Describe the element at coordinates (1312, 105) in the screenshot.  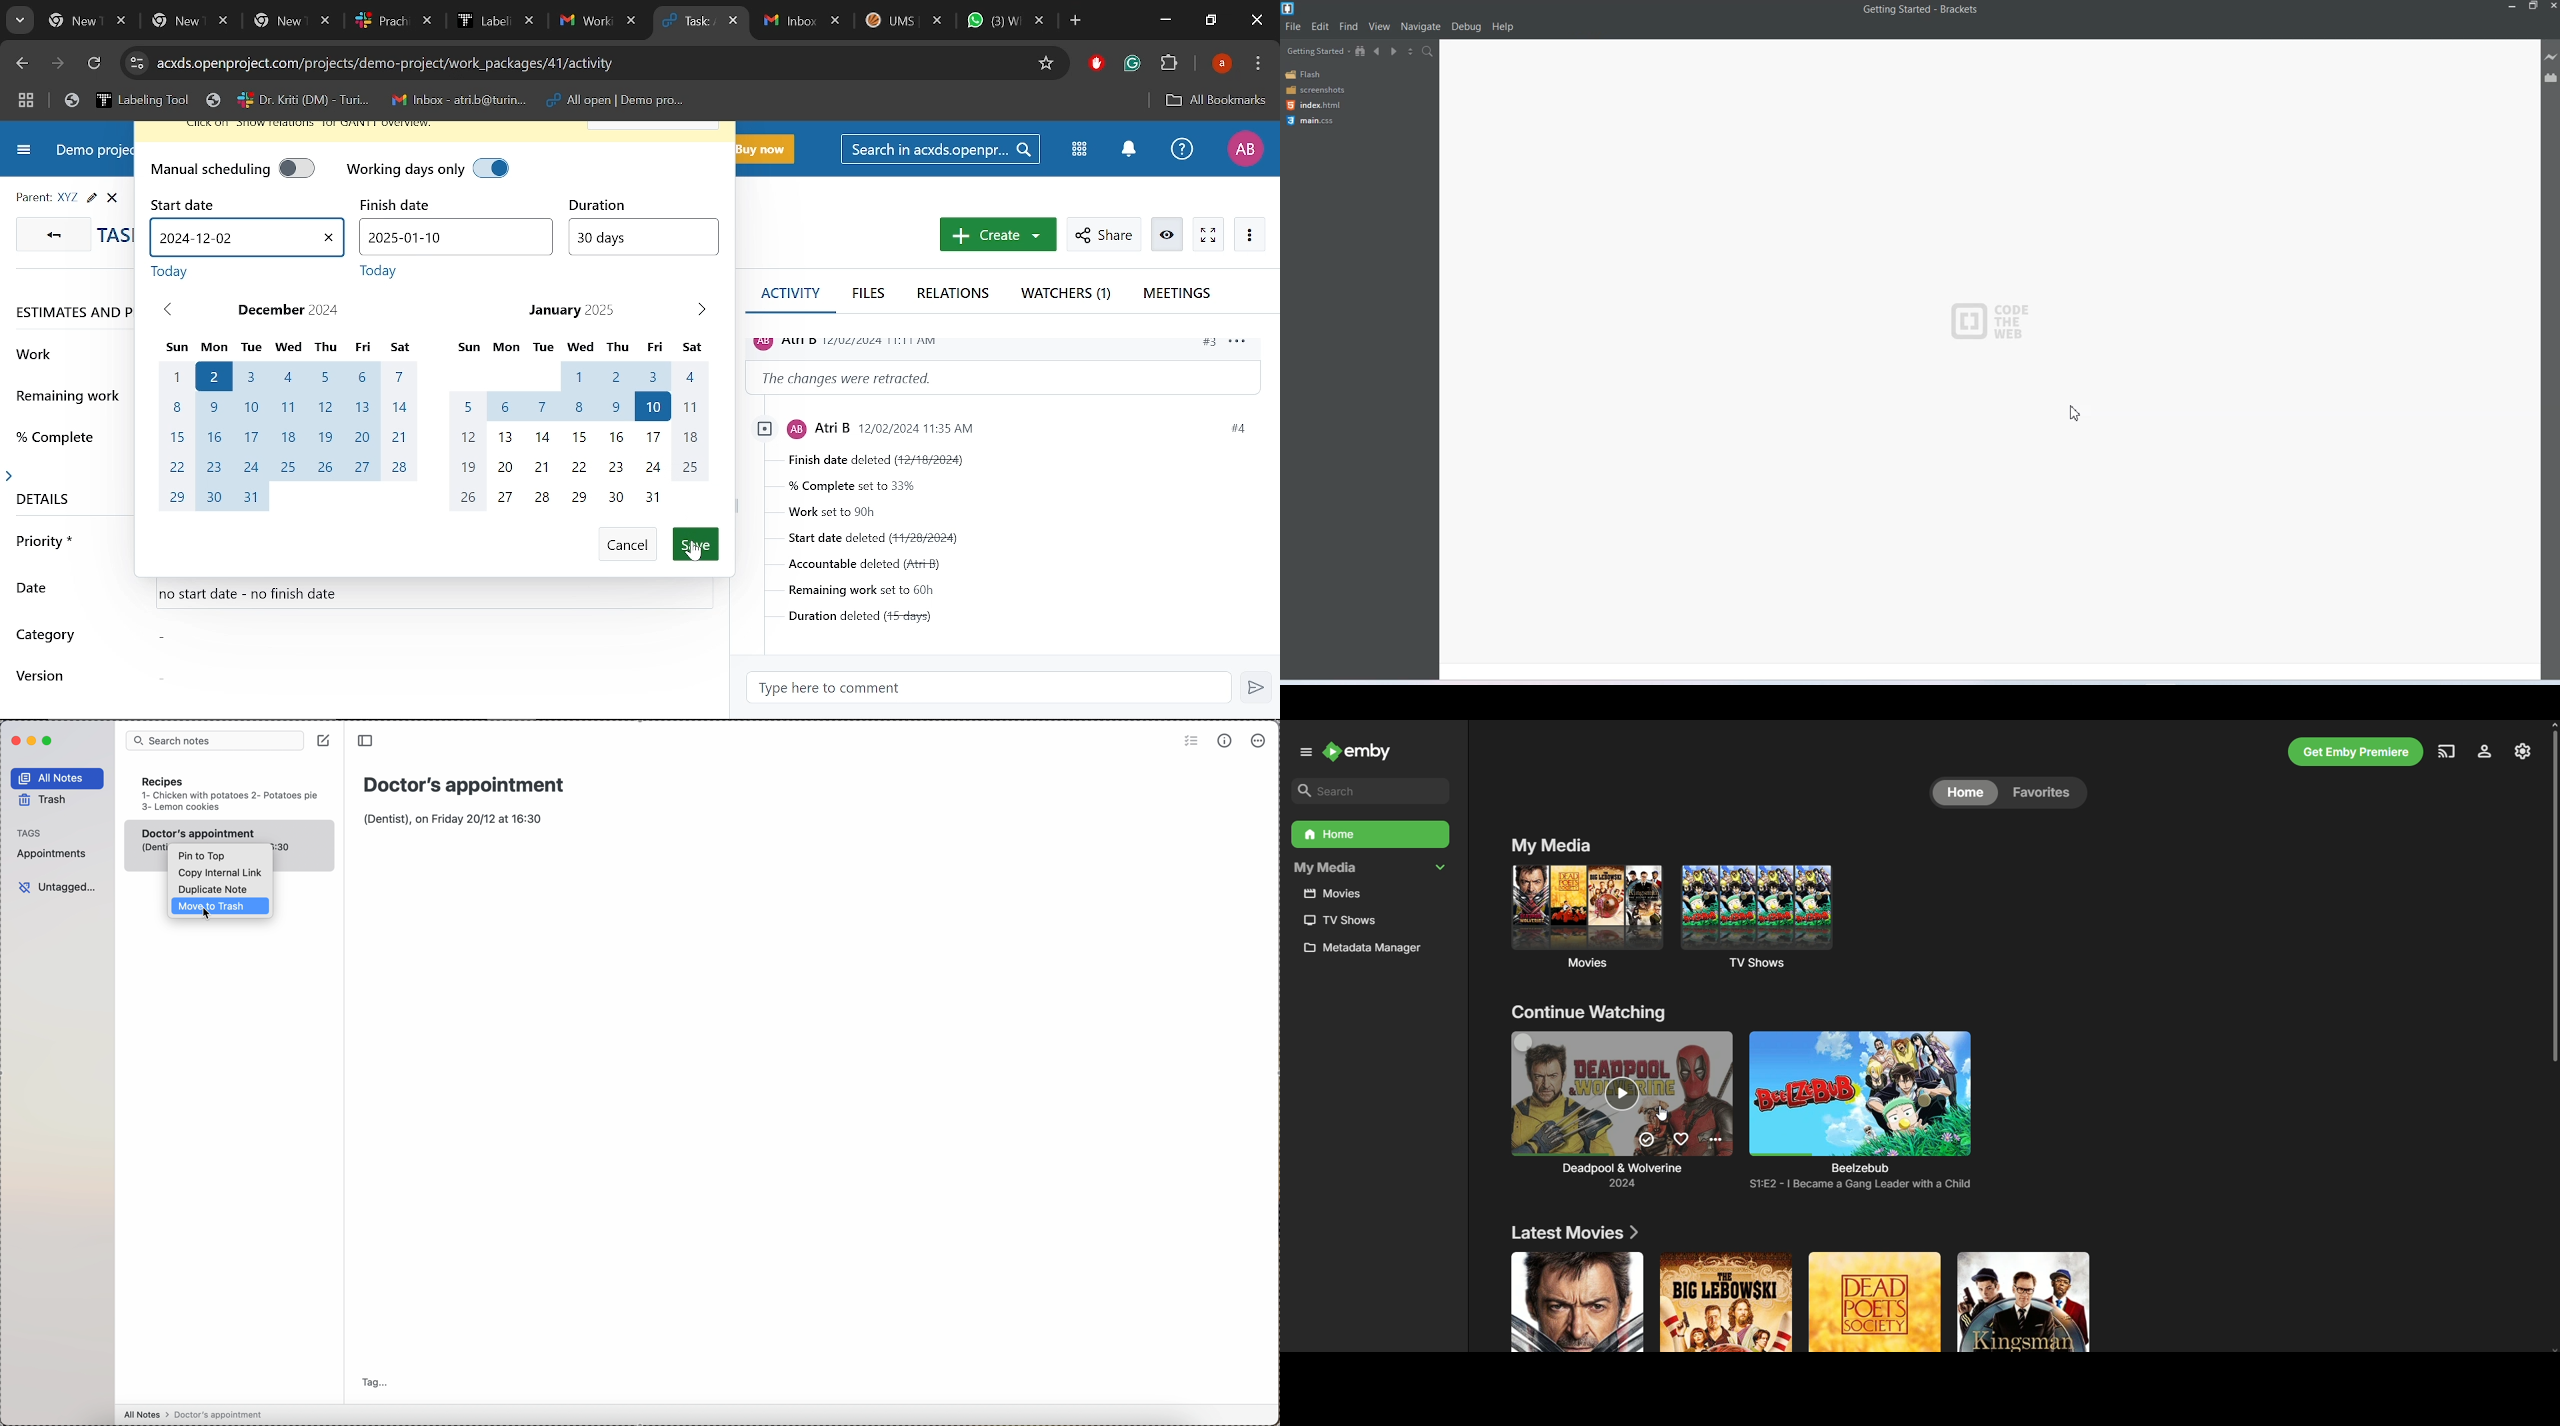
I see `Index` at that location.